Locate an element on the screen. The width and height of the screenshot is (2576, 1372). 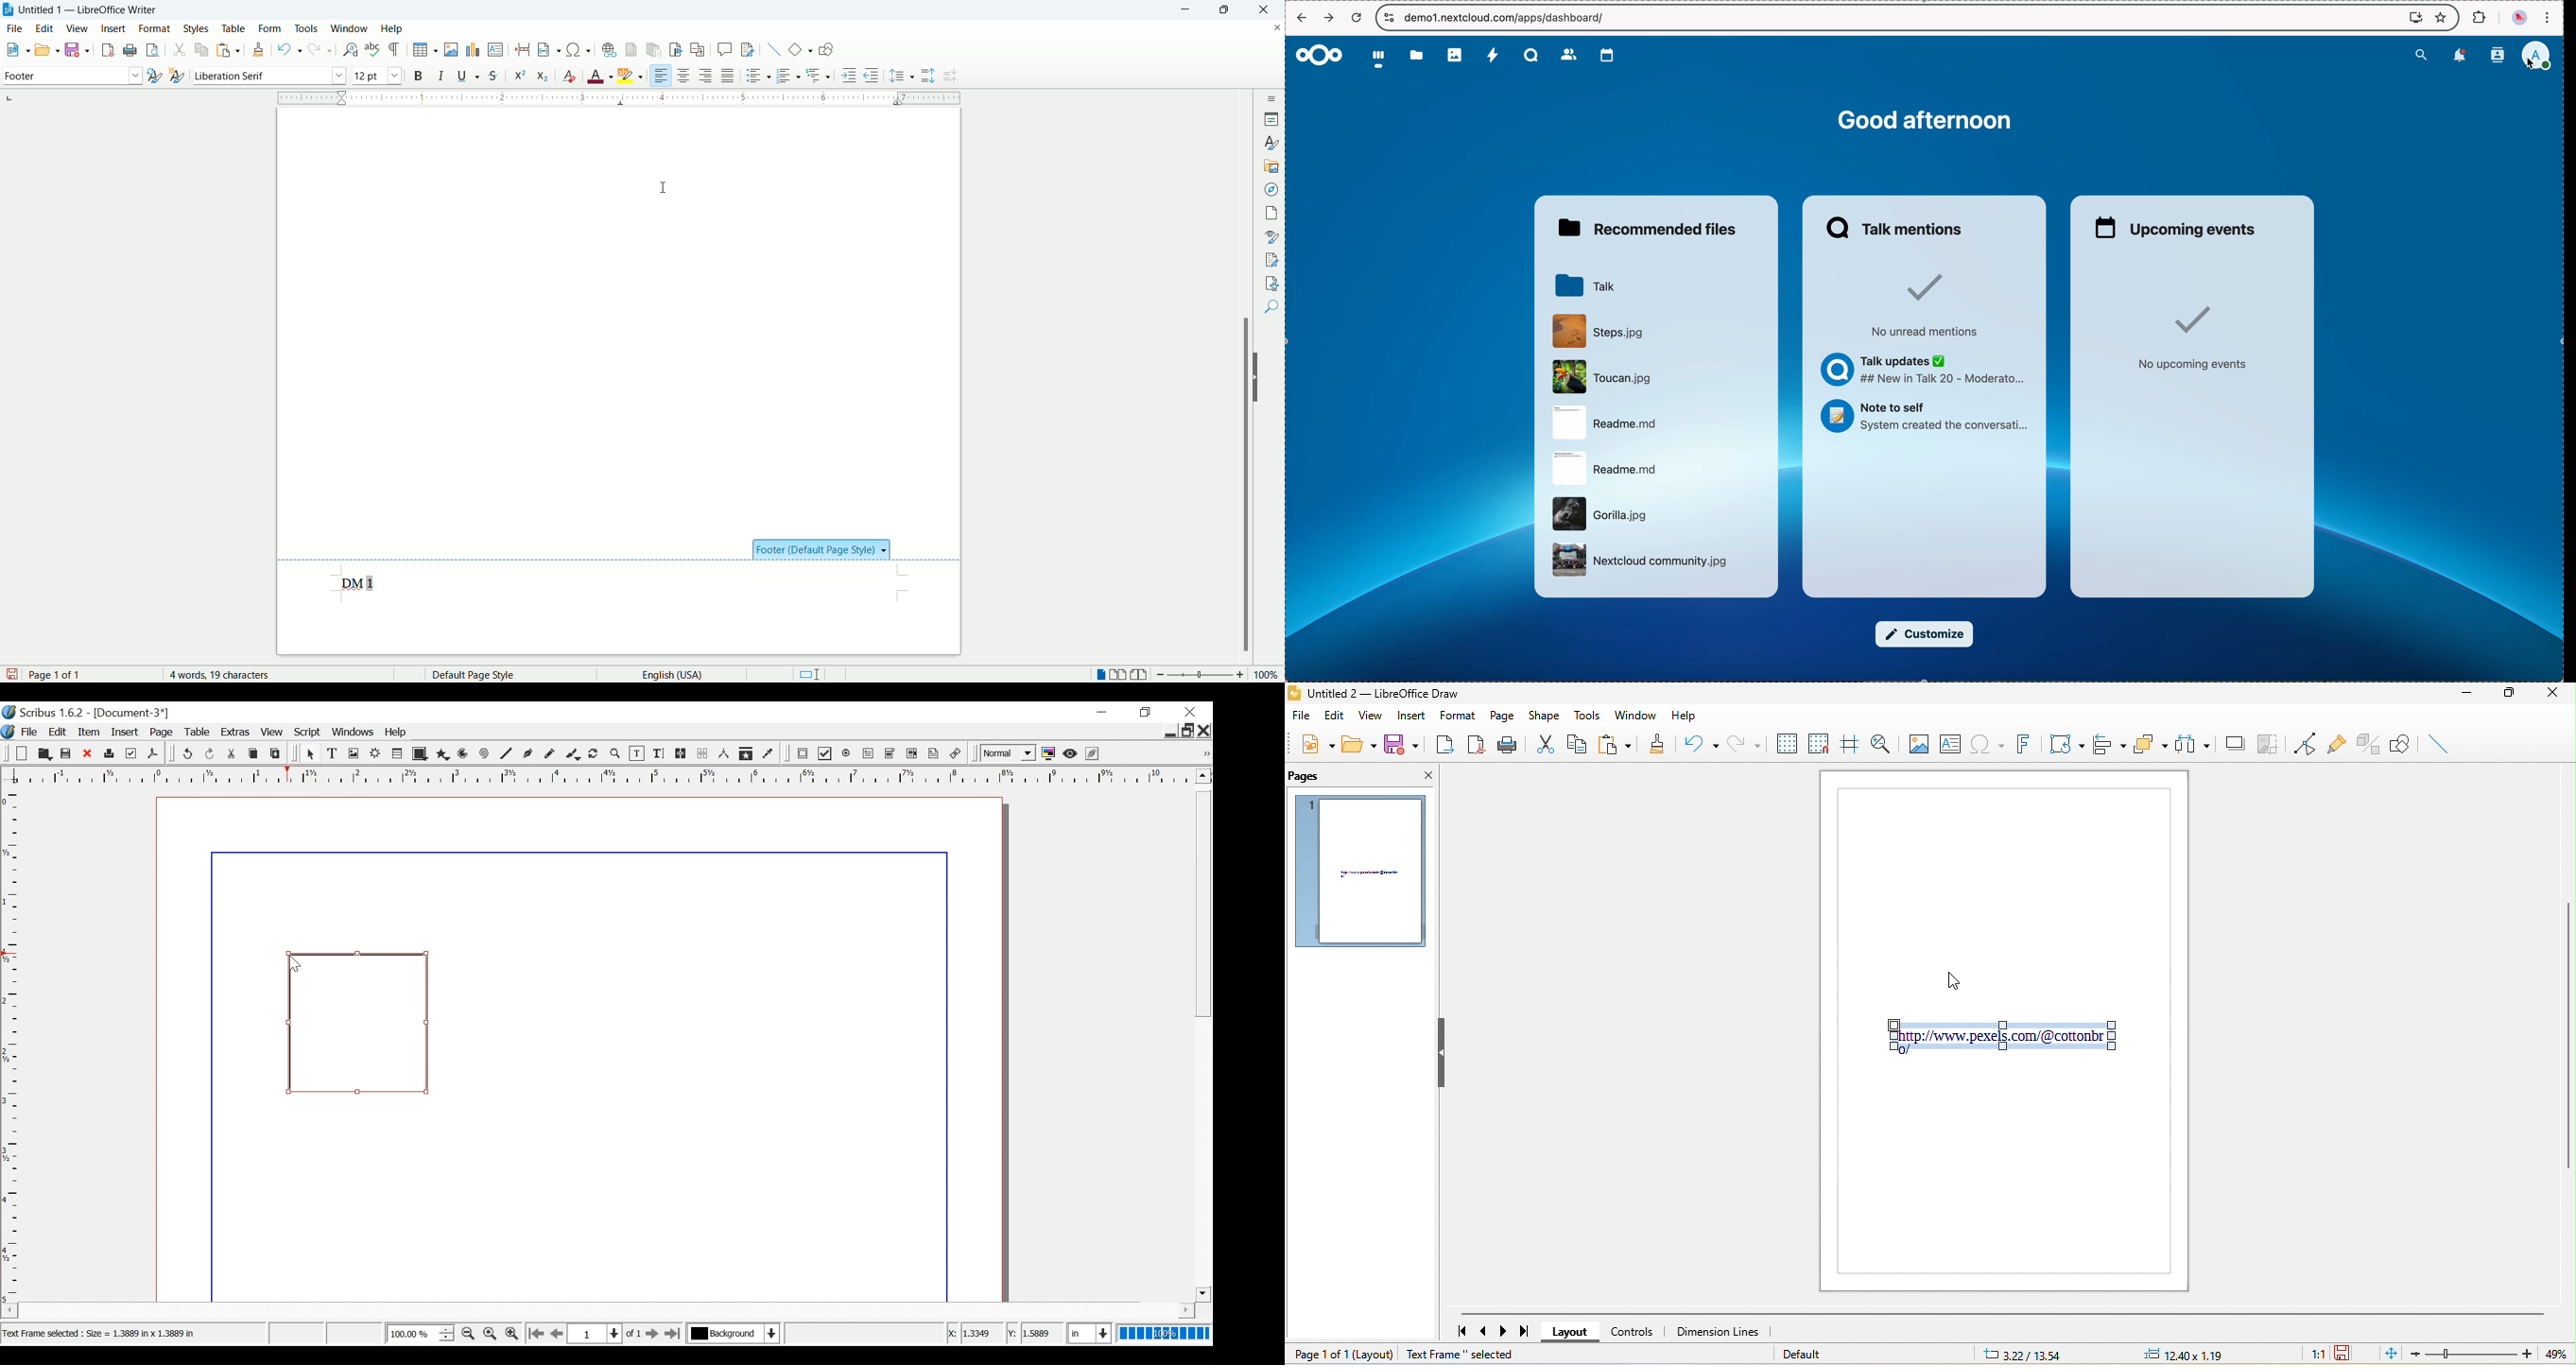
show draw function is located at coordinates (2401, 741).